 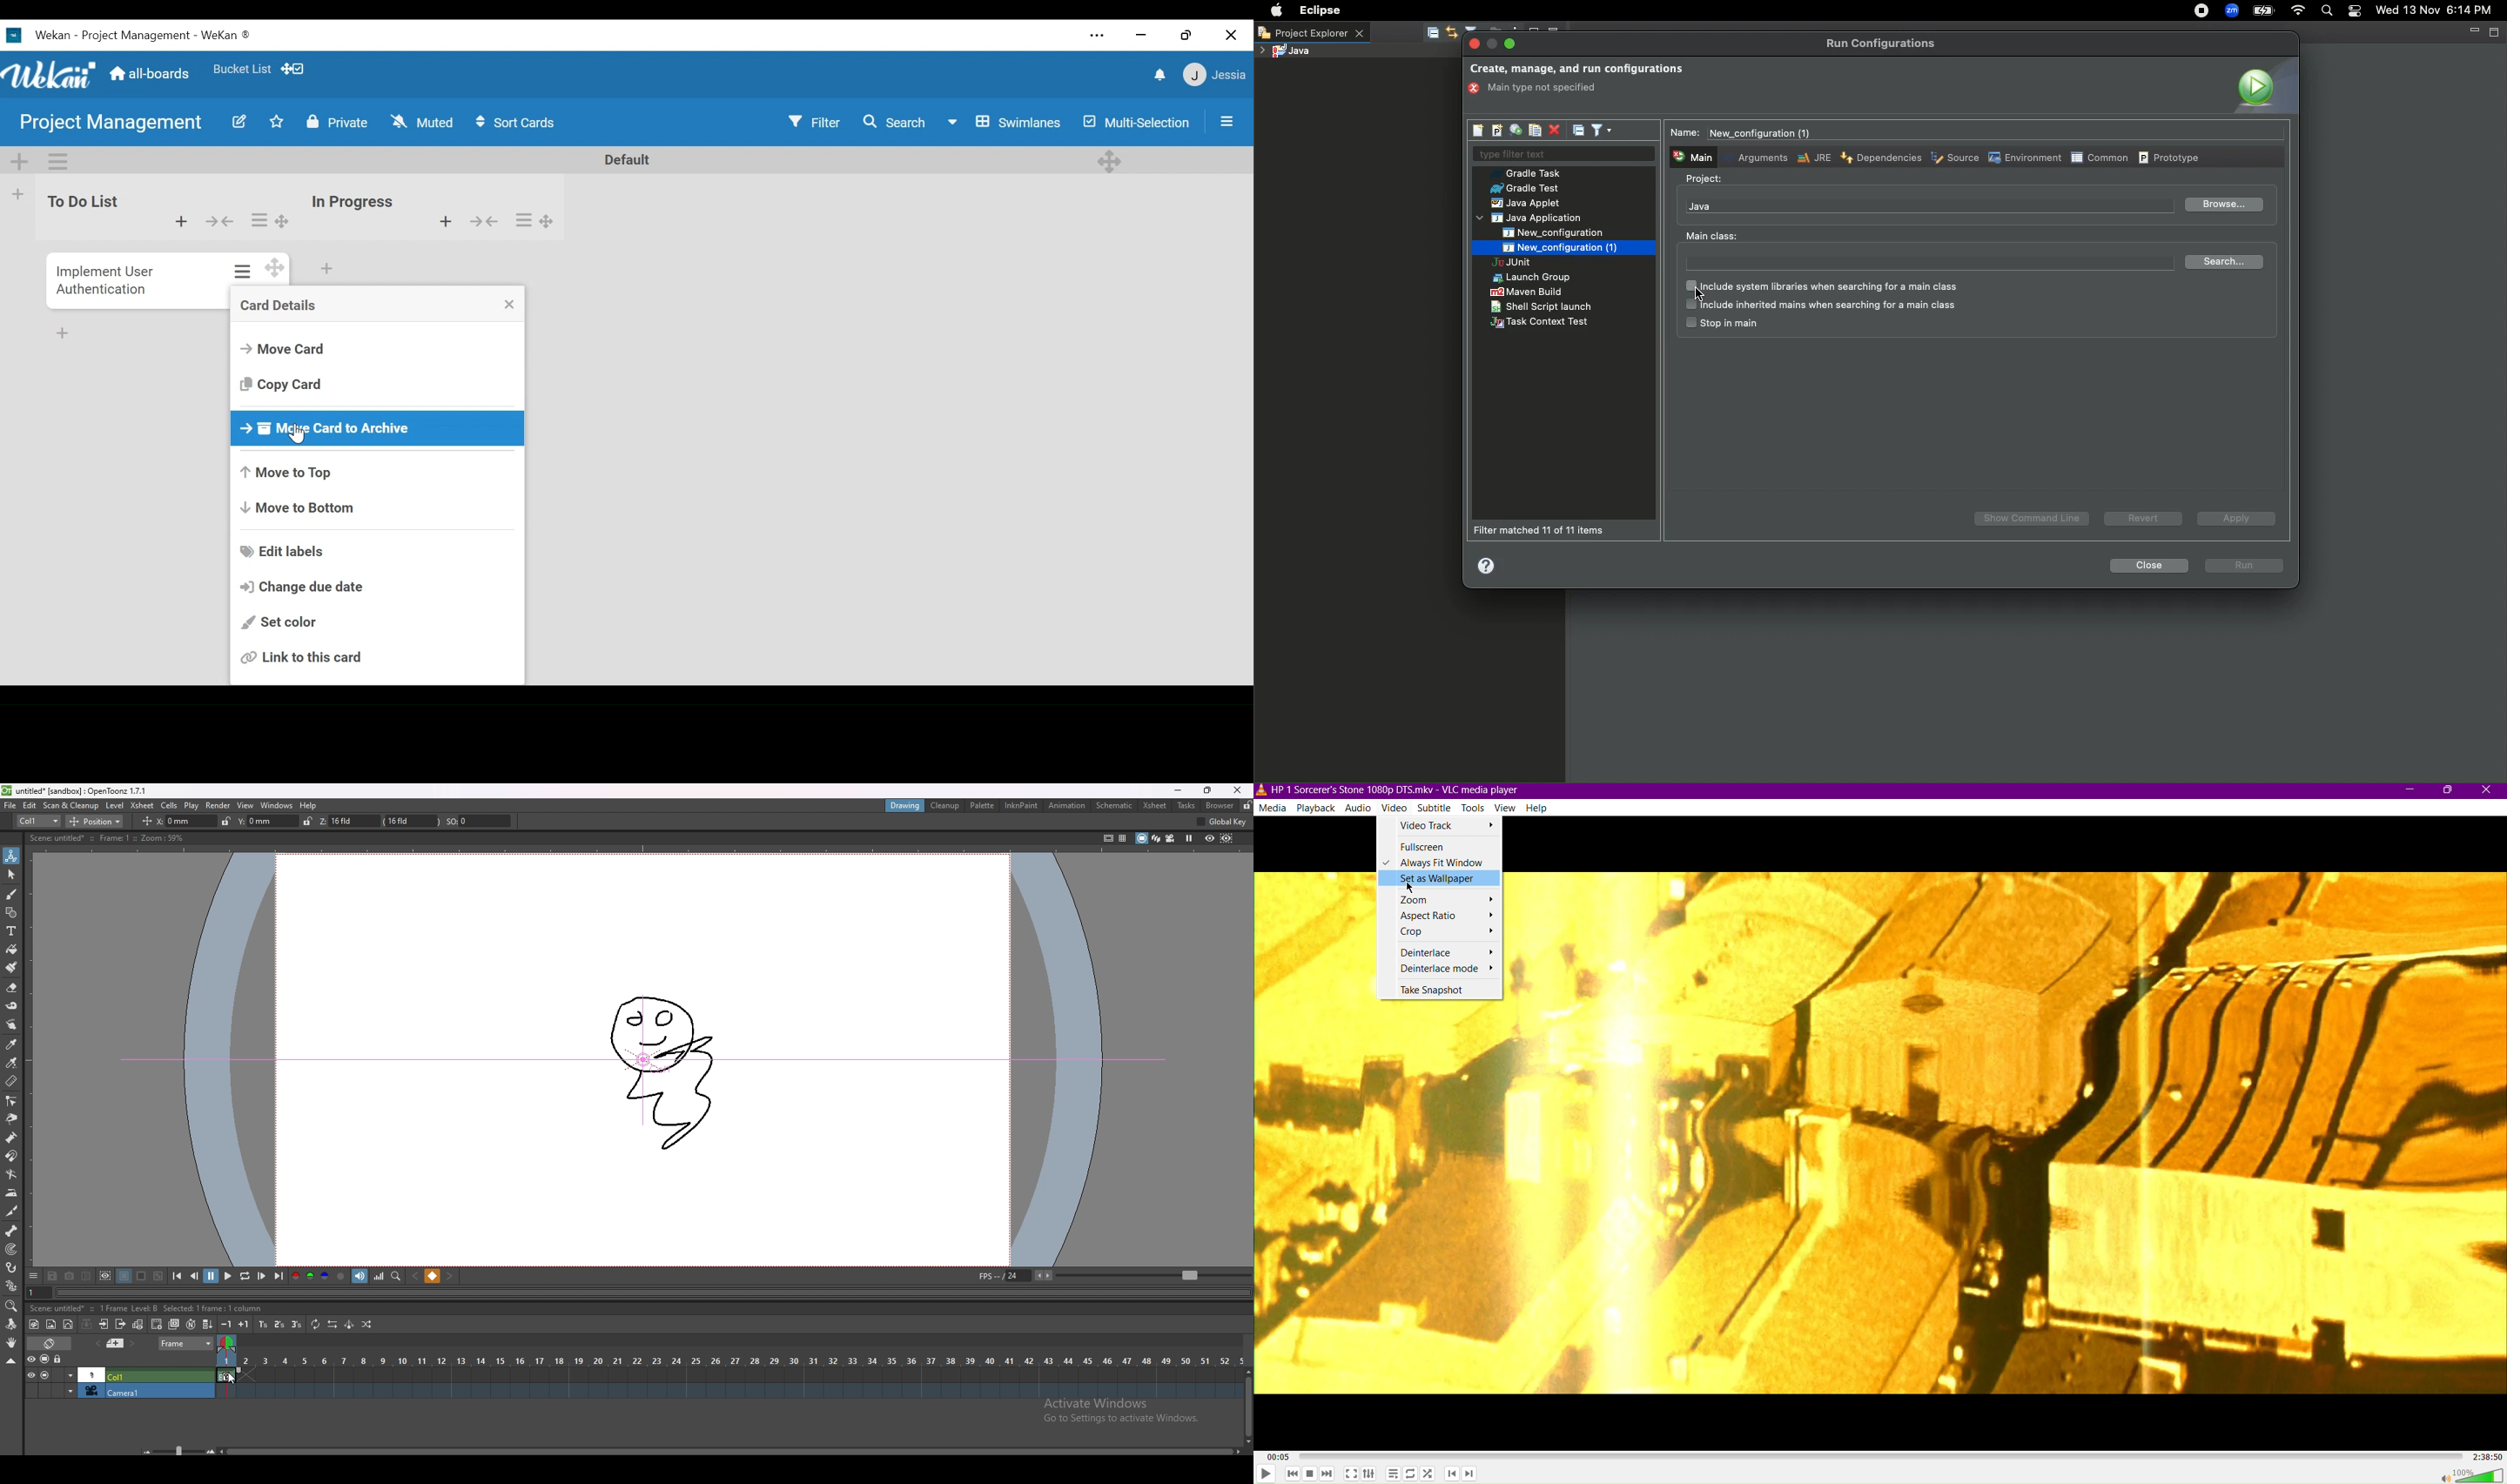 What do you see at coordinates (1691, 156) in the screenshot?
I see `Main` at bounding box center [1691, 156].